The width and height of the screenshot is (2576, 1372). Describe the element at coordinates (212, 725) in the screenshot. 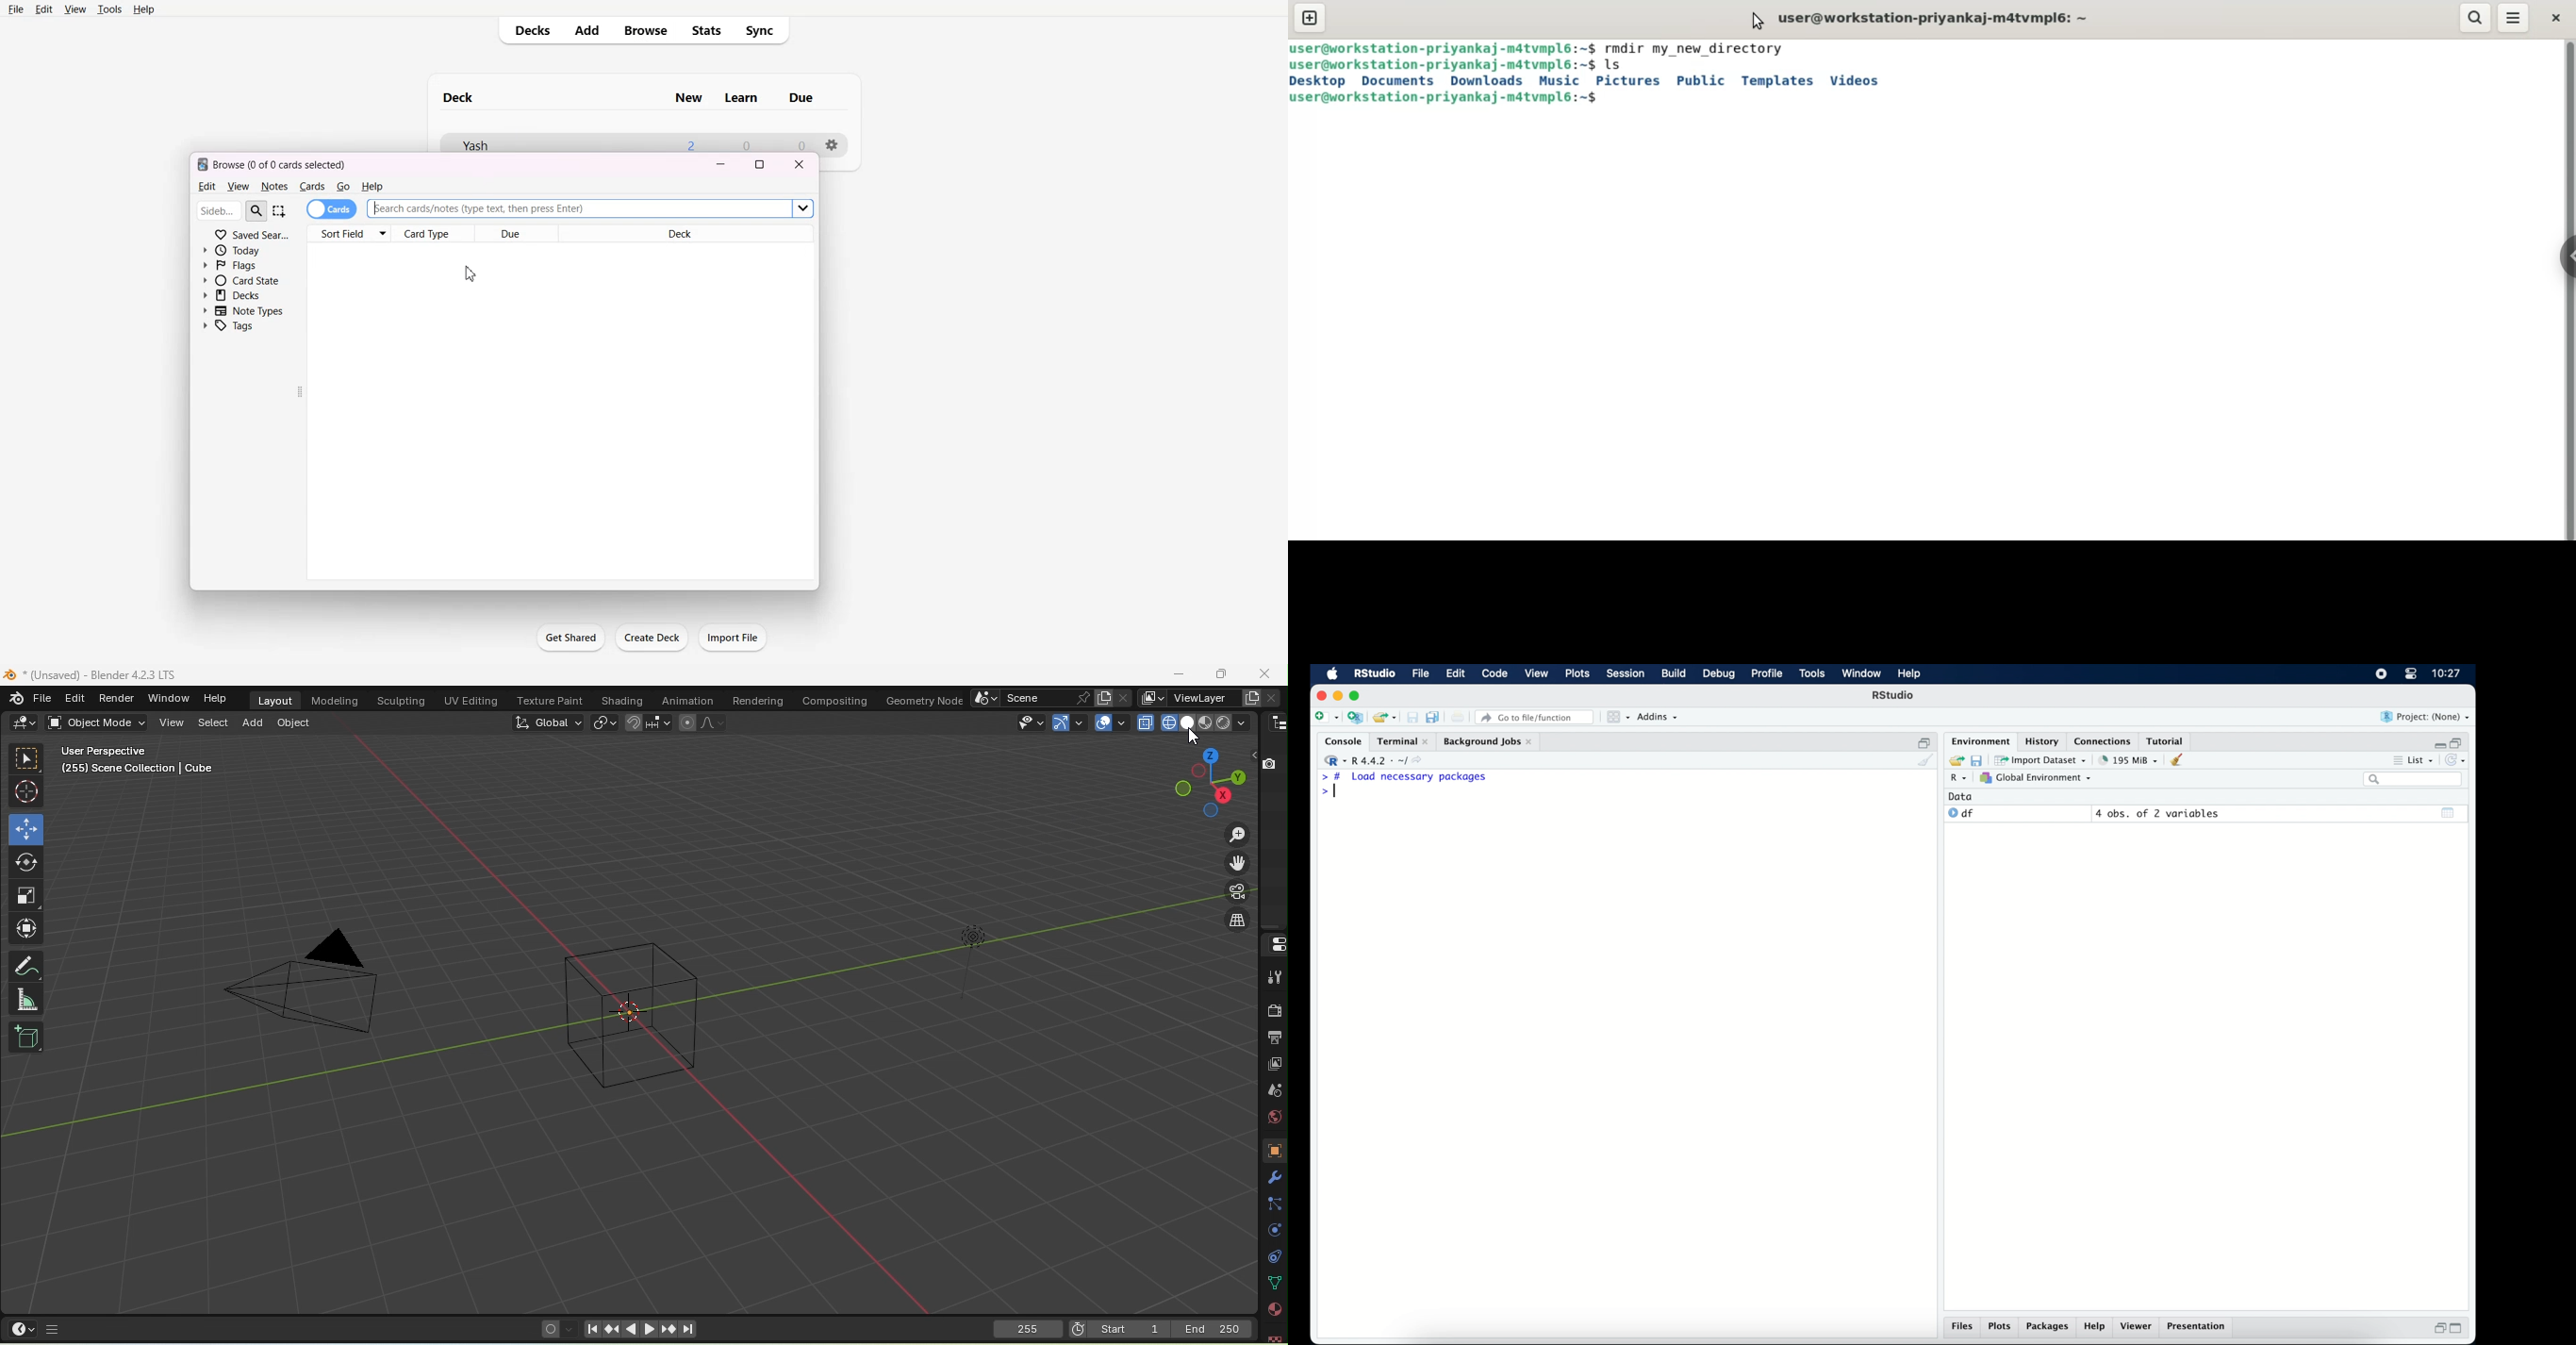

I see `Select` at that location.